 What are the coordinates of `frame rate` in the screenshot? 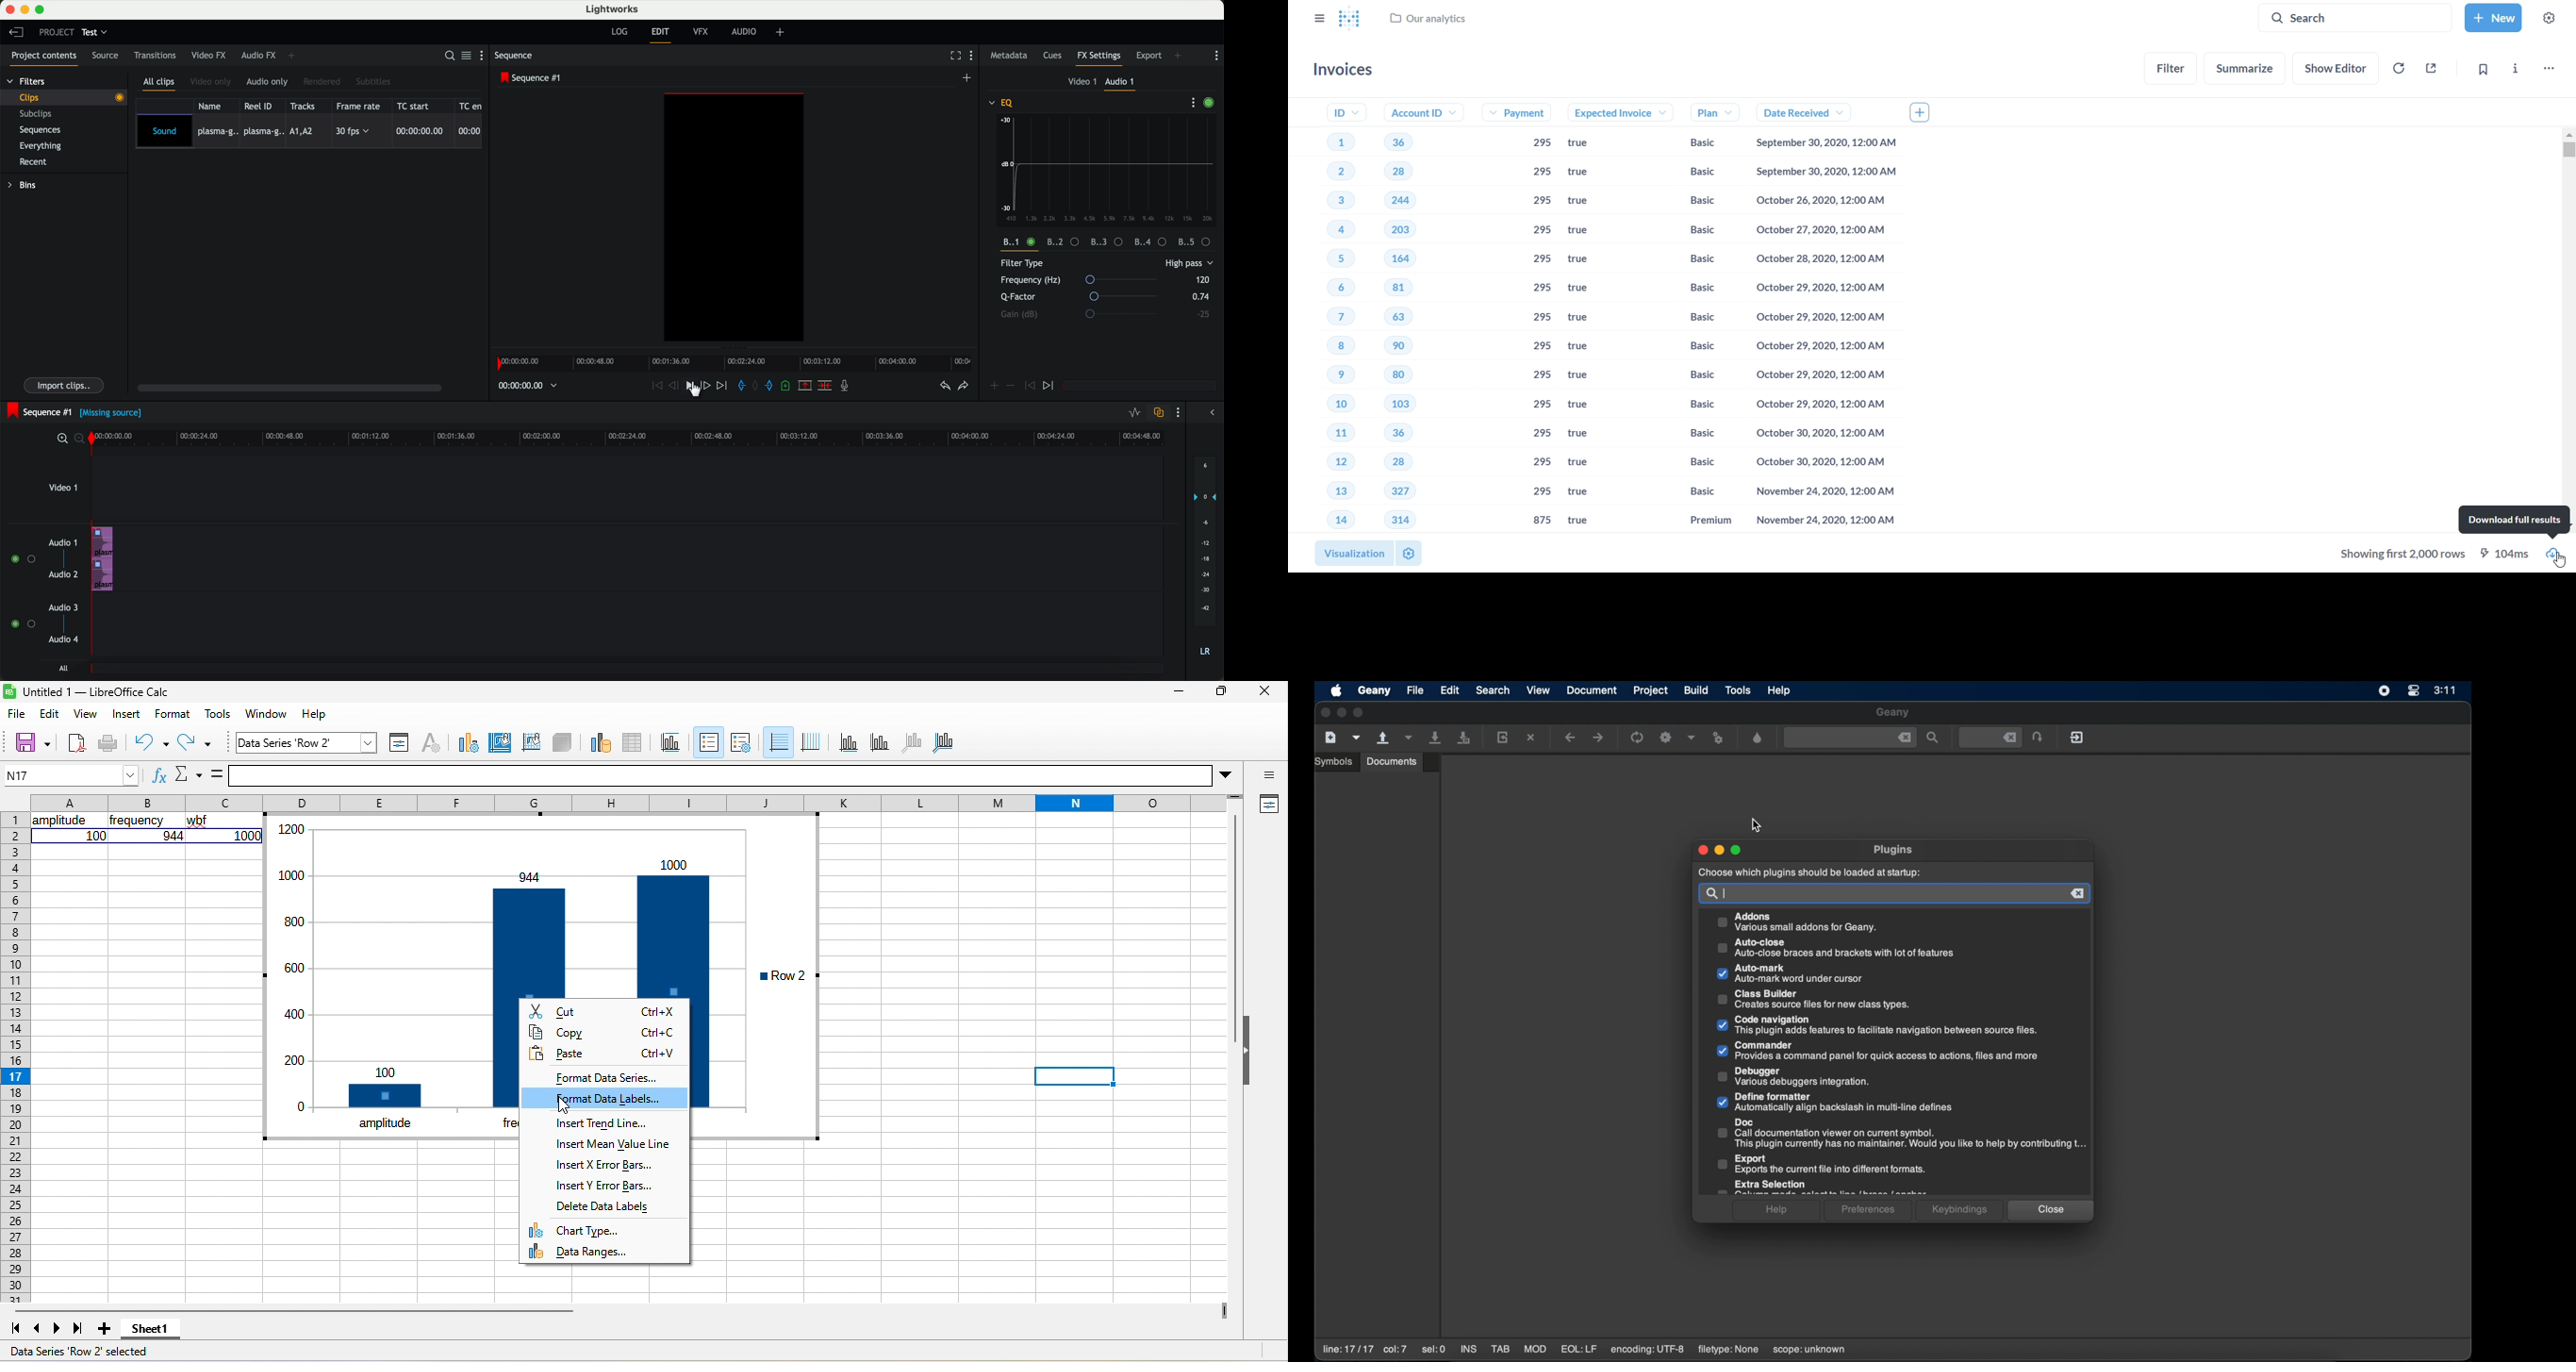 It's located at (360, 106).